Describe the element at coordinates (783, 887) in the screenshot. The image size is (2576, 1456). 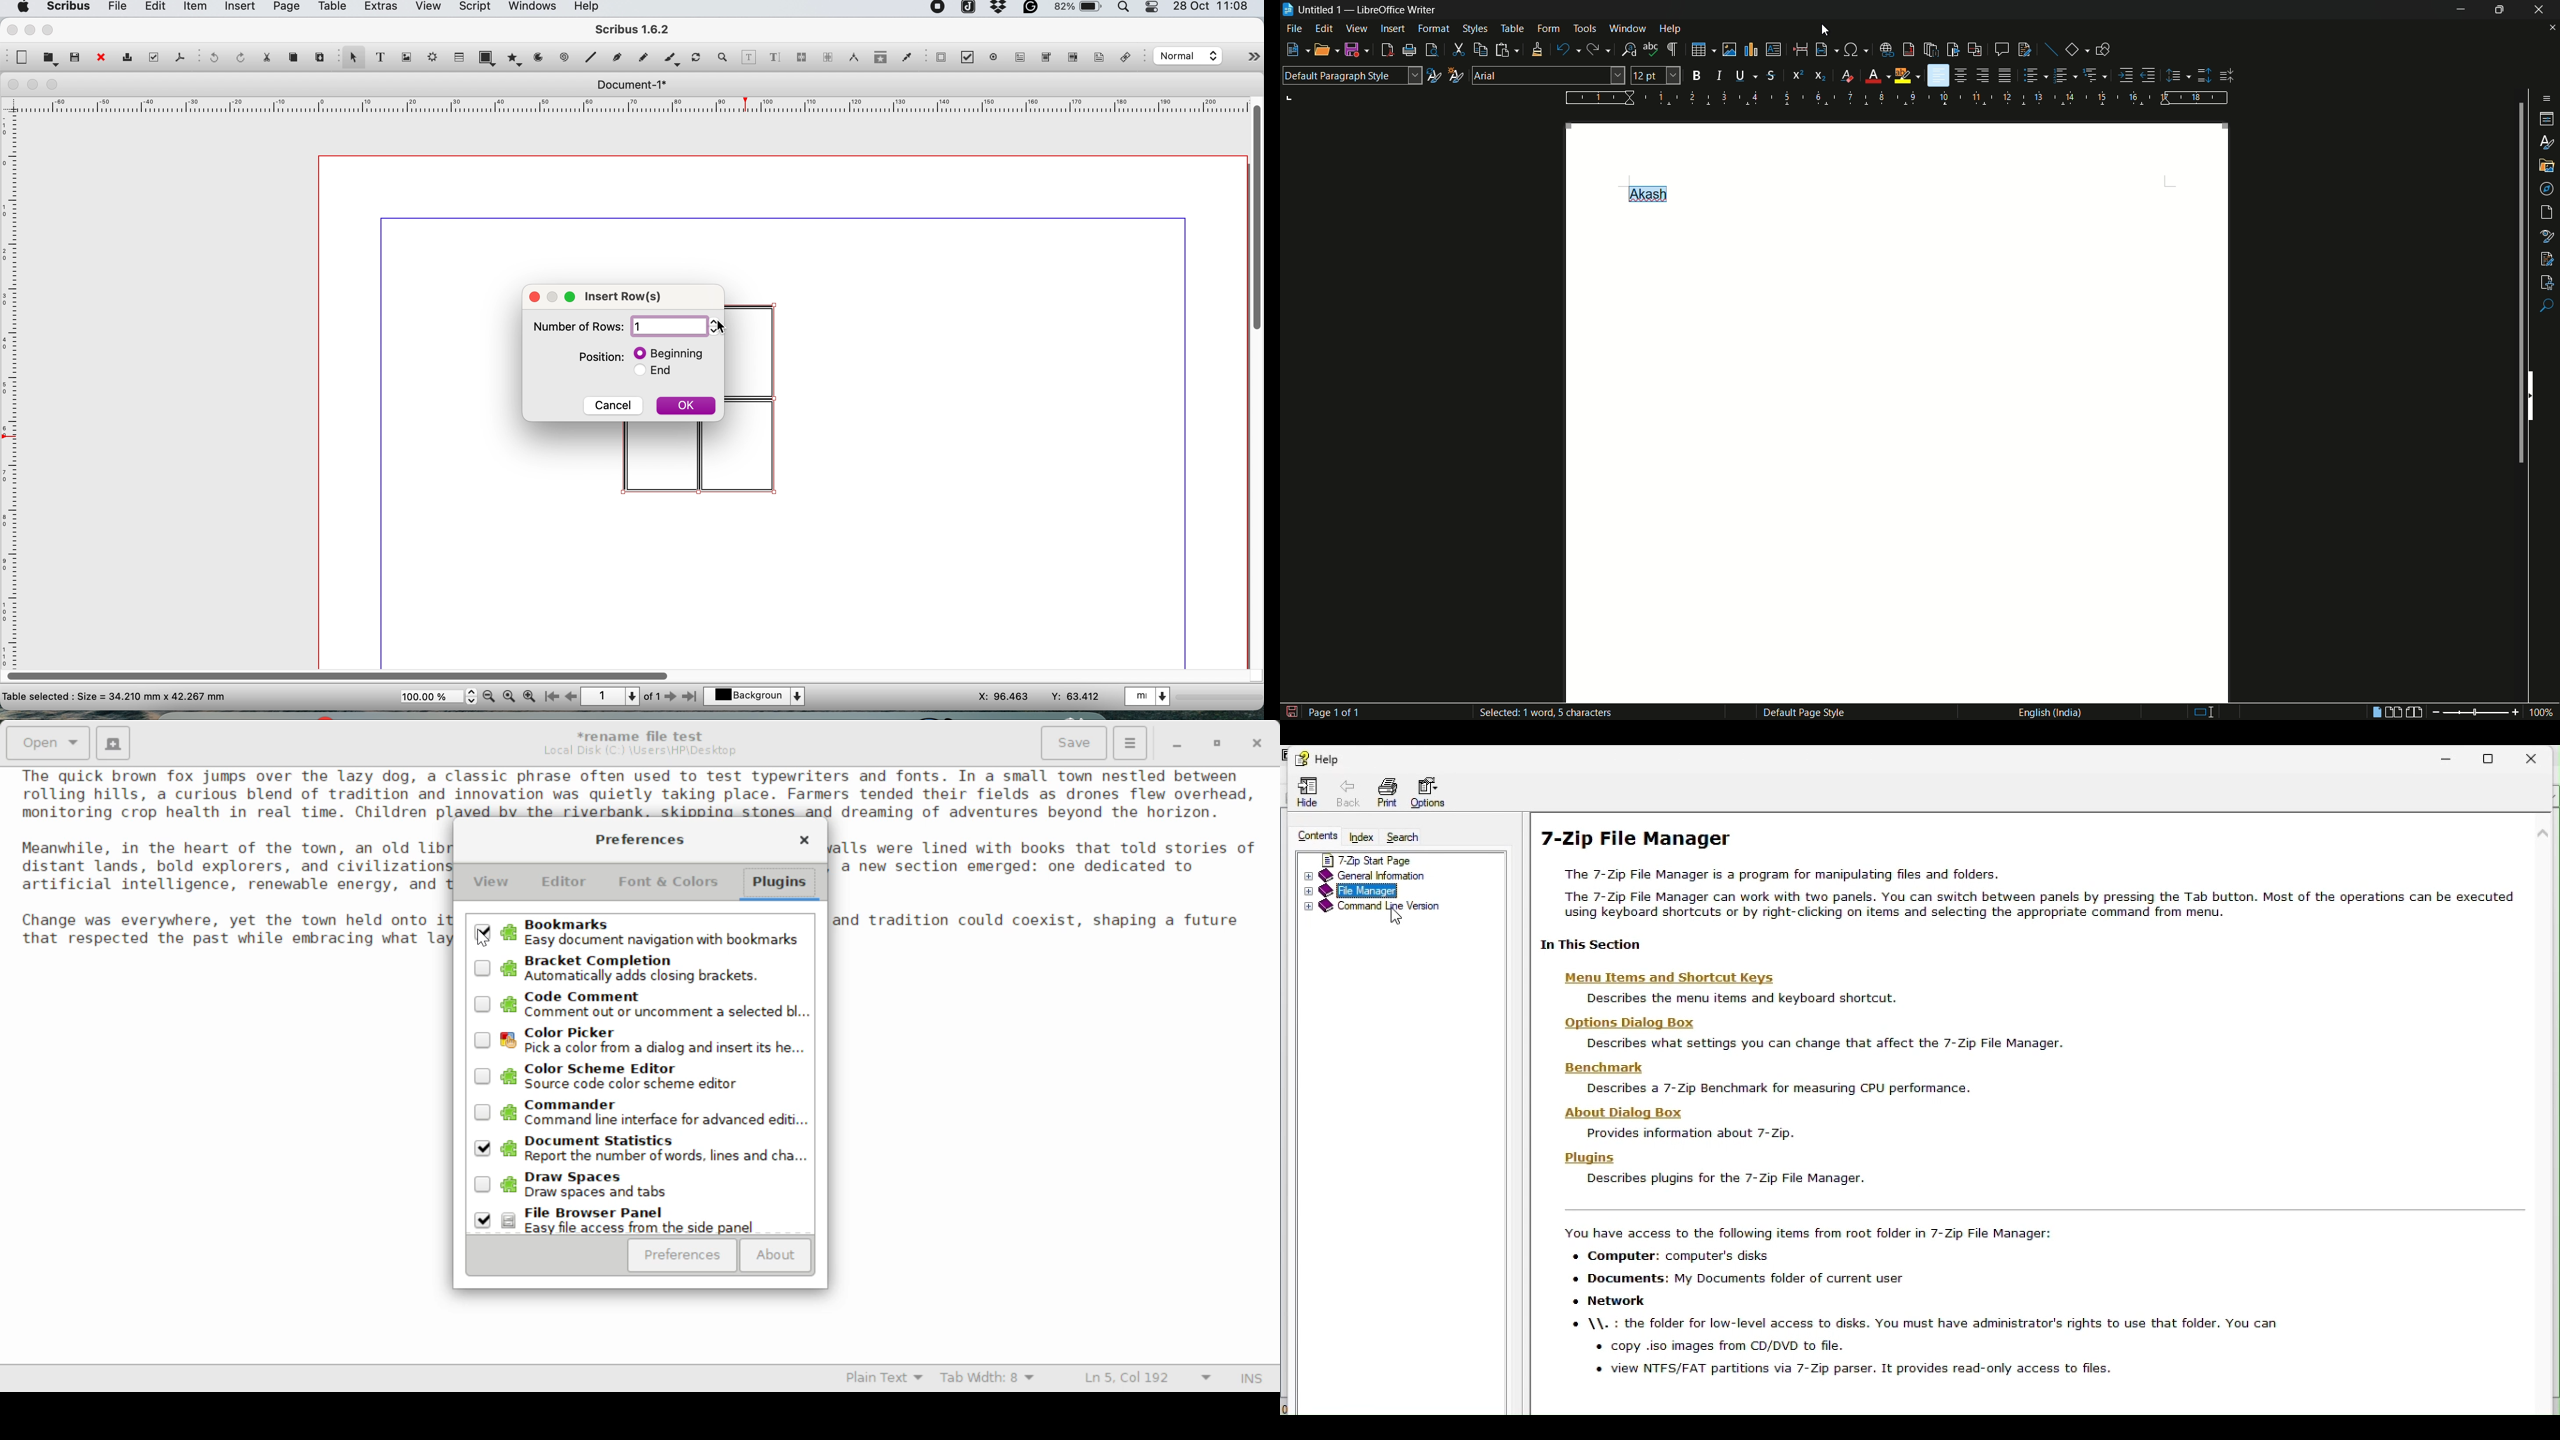
I see `Plugins Tab Selected` at that location.